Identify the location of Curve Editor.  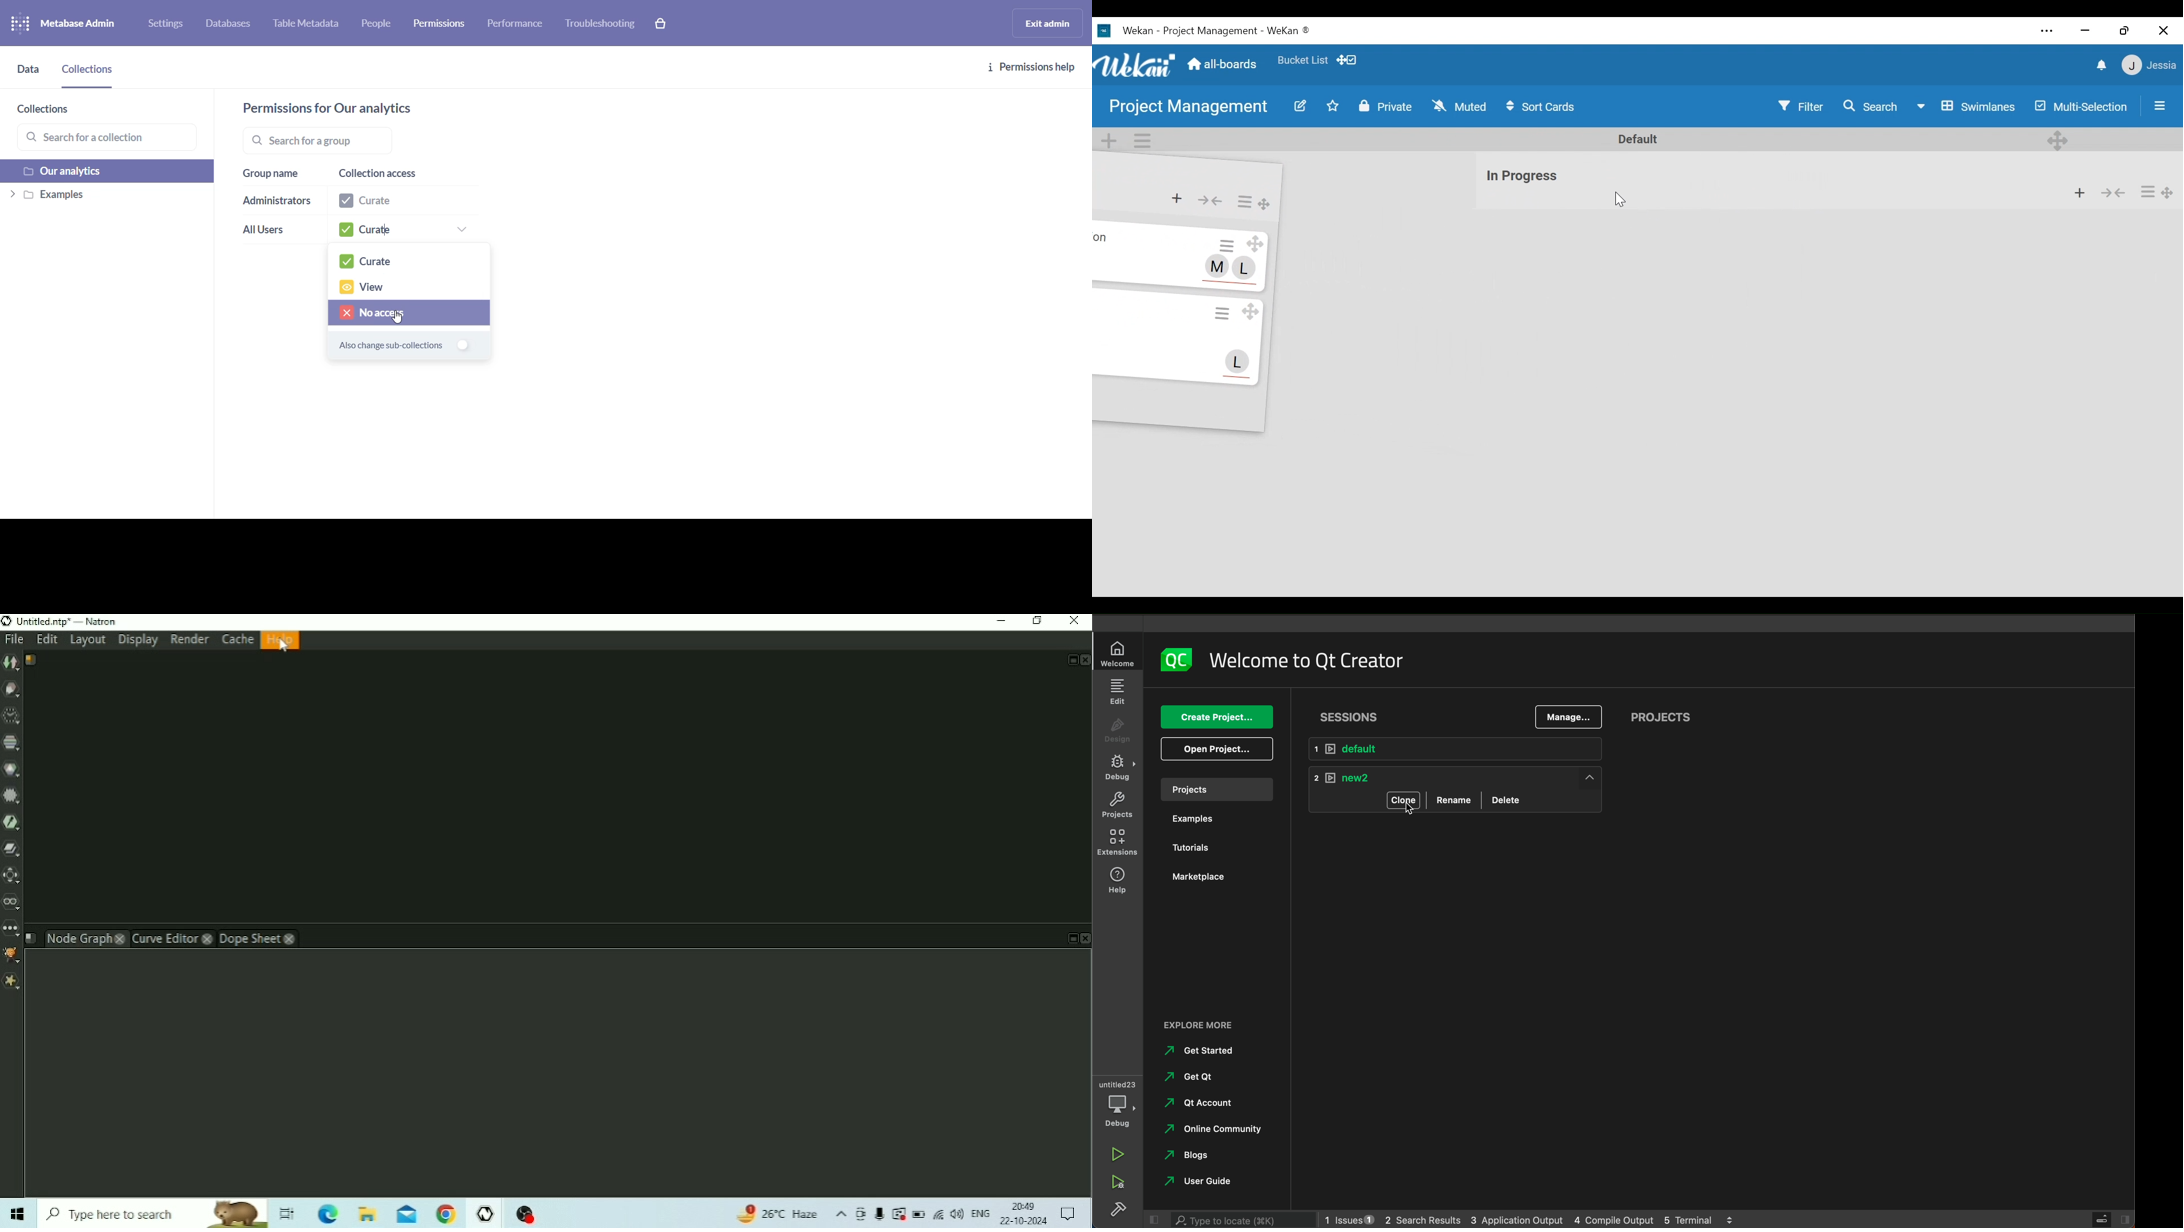
(172, 938).